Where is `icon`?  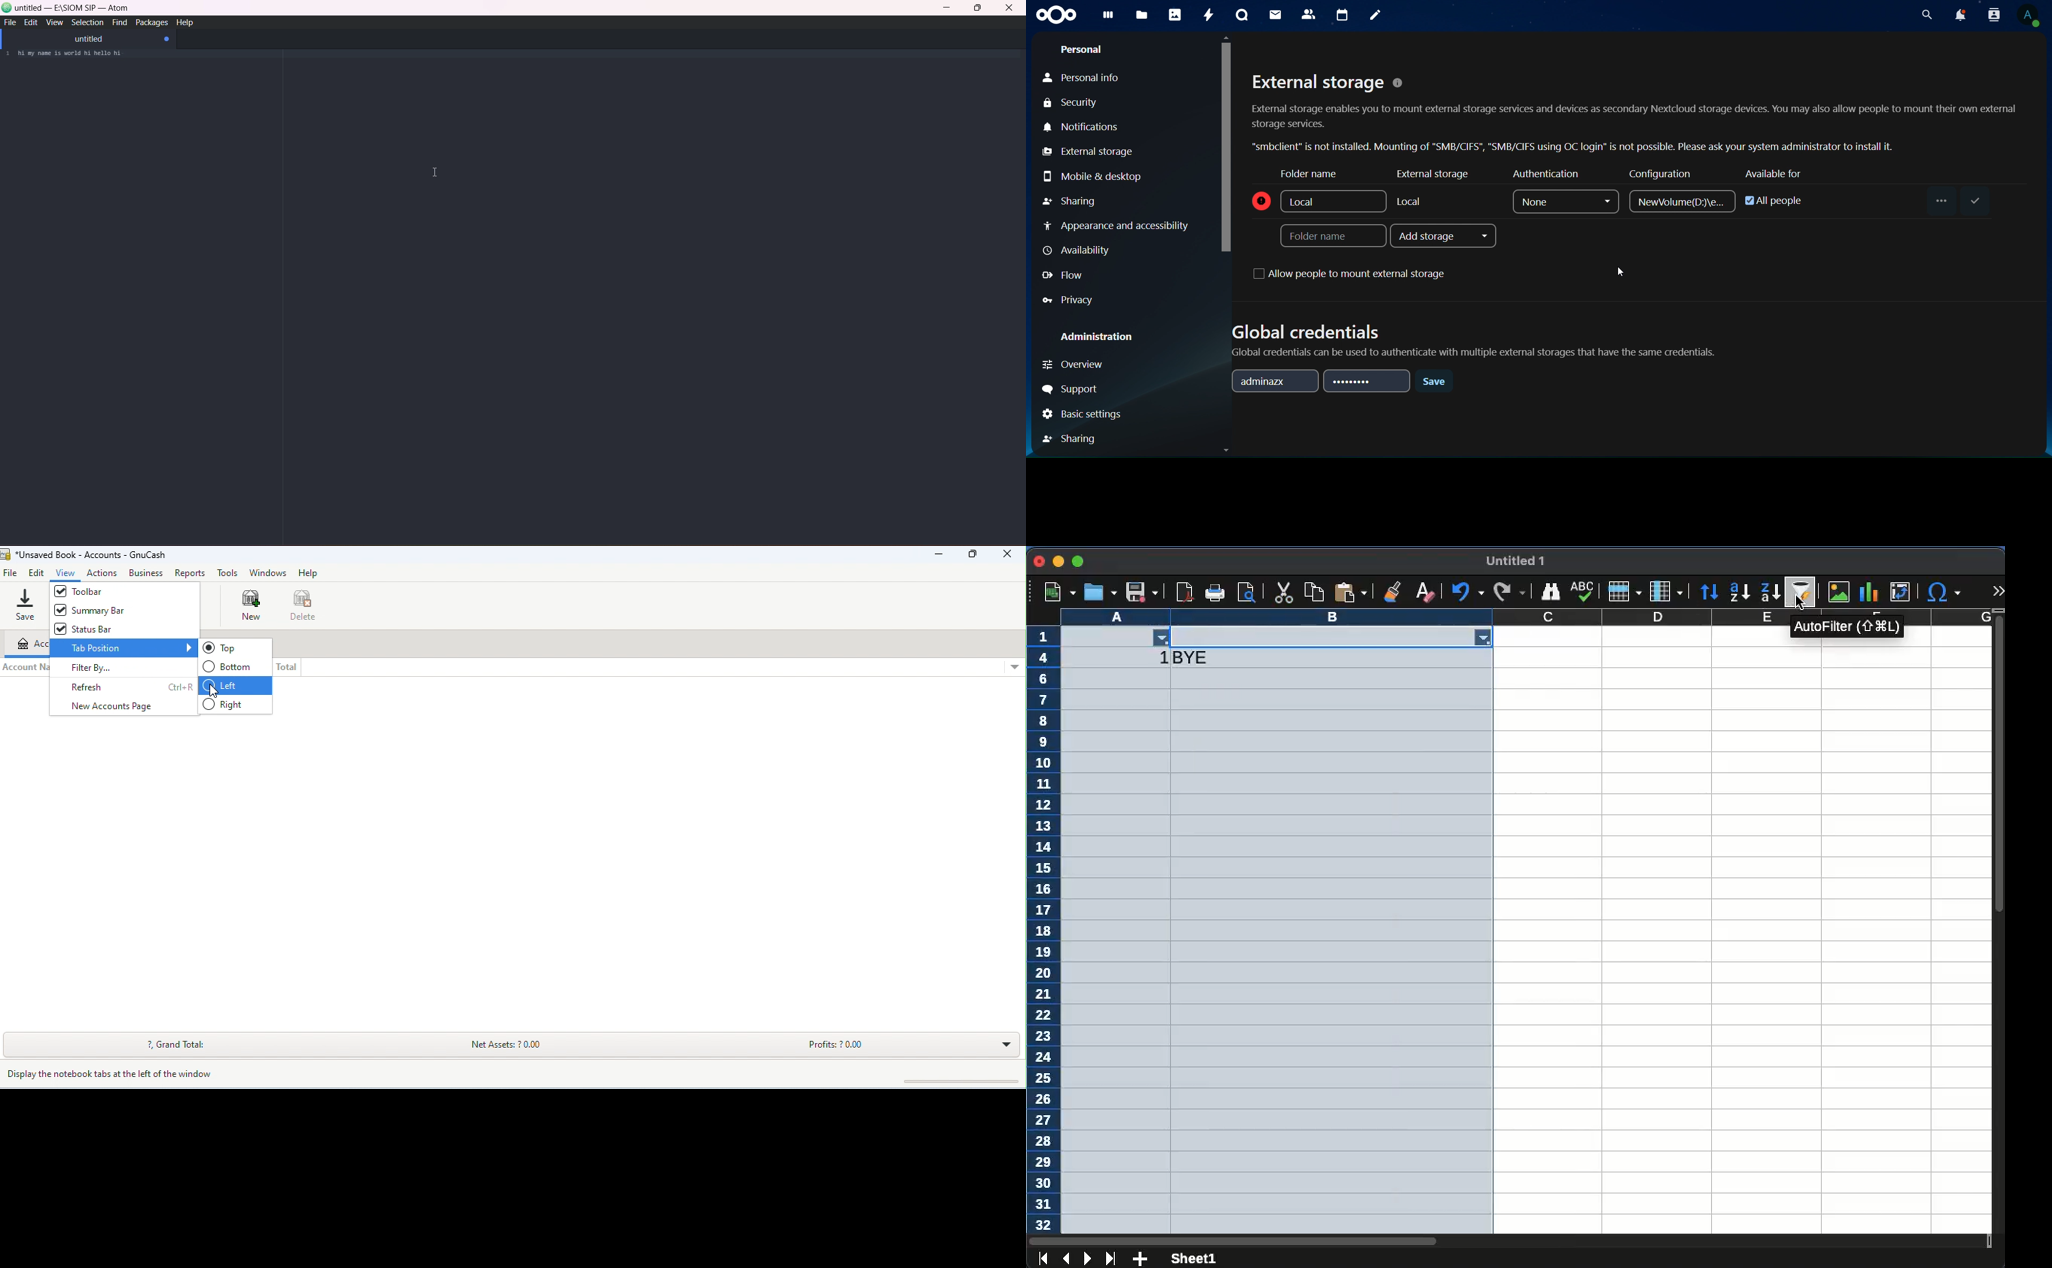 icon is located at coordinates (1261, 201).